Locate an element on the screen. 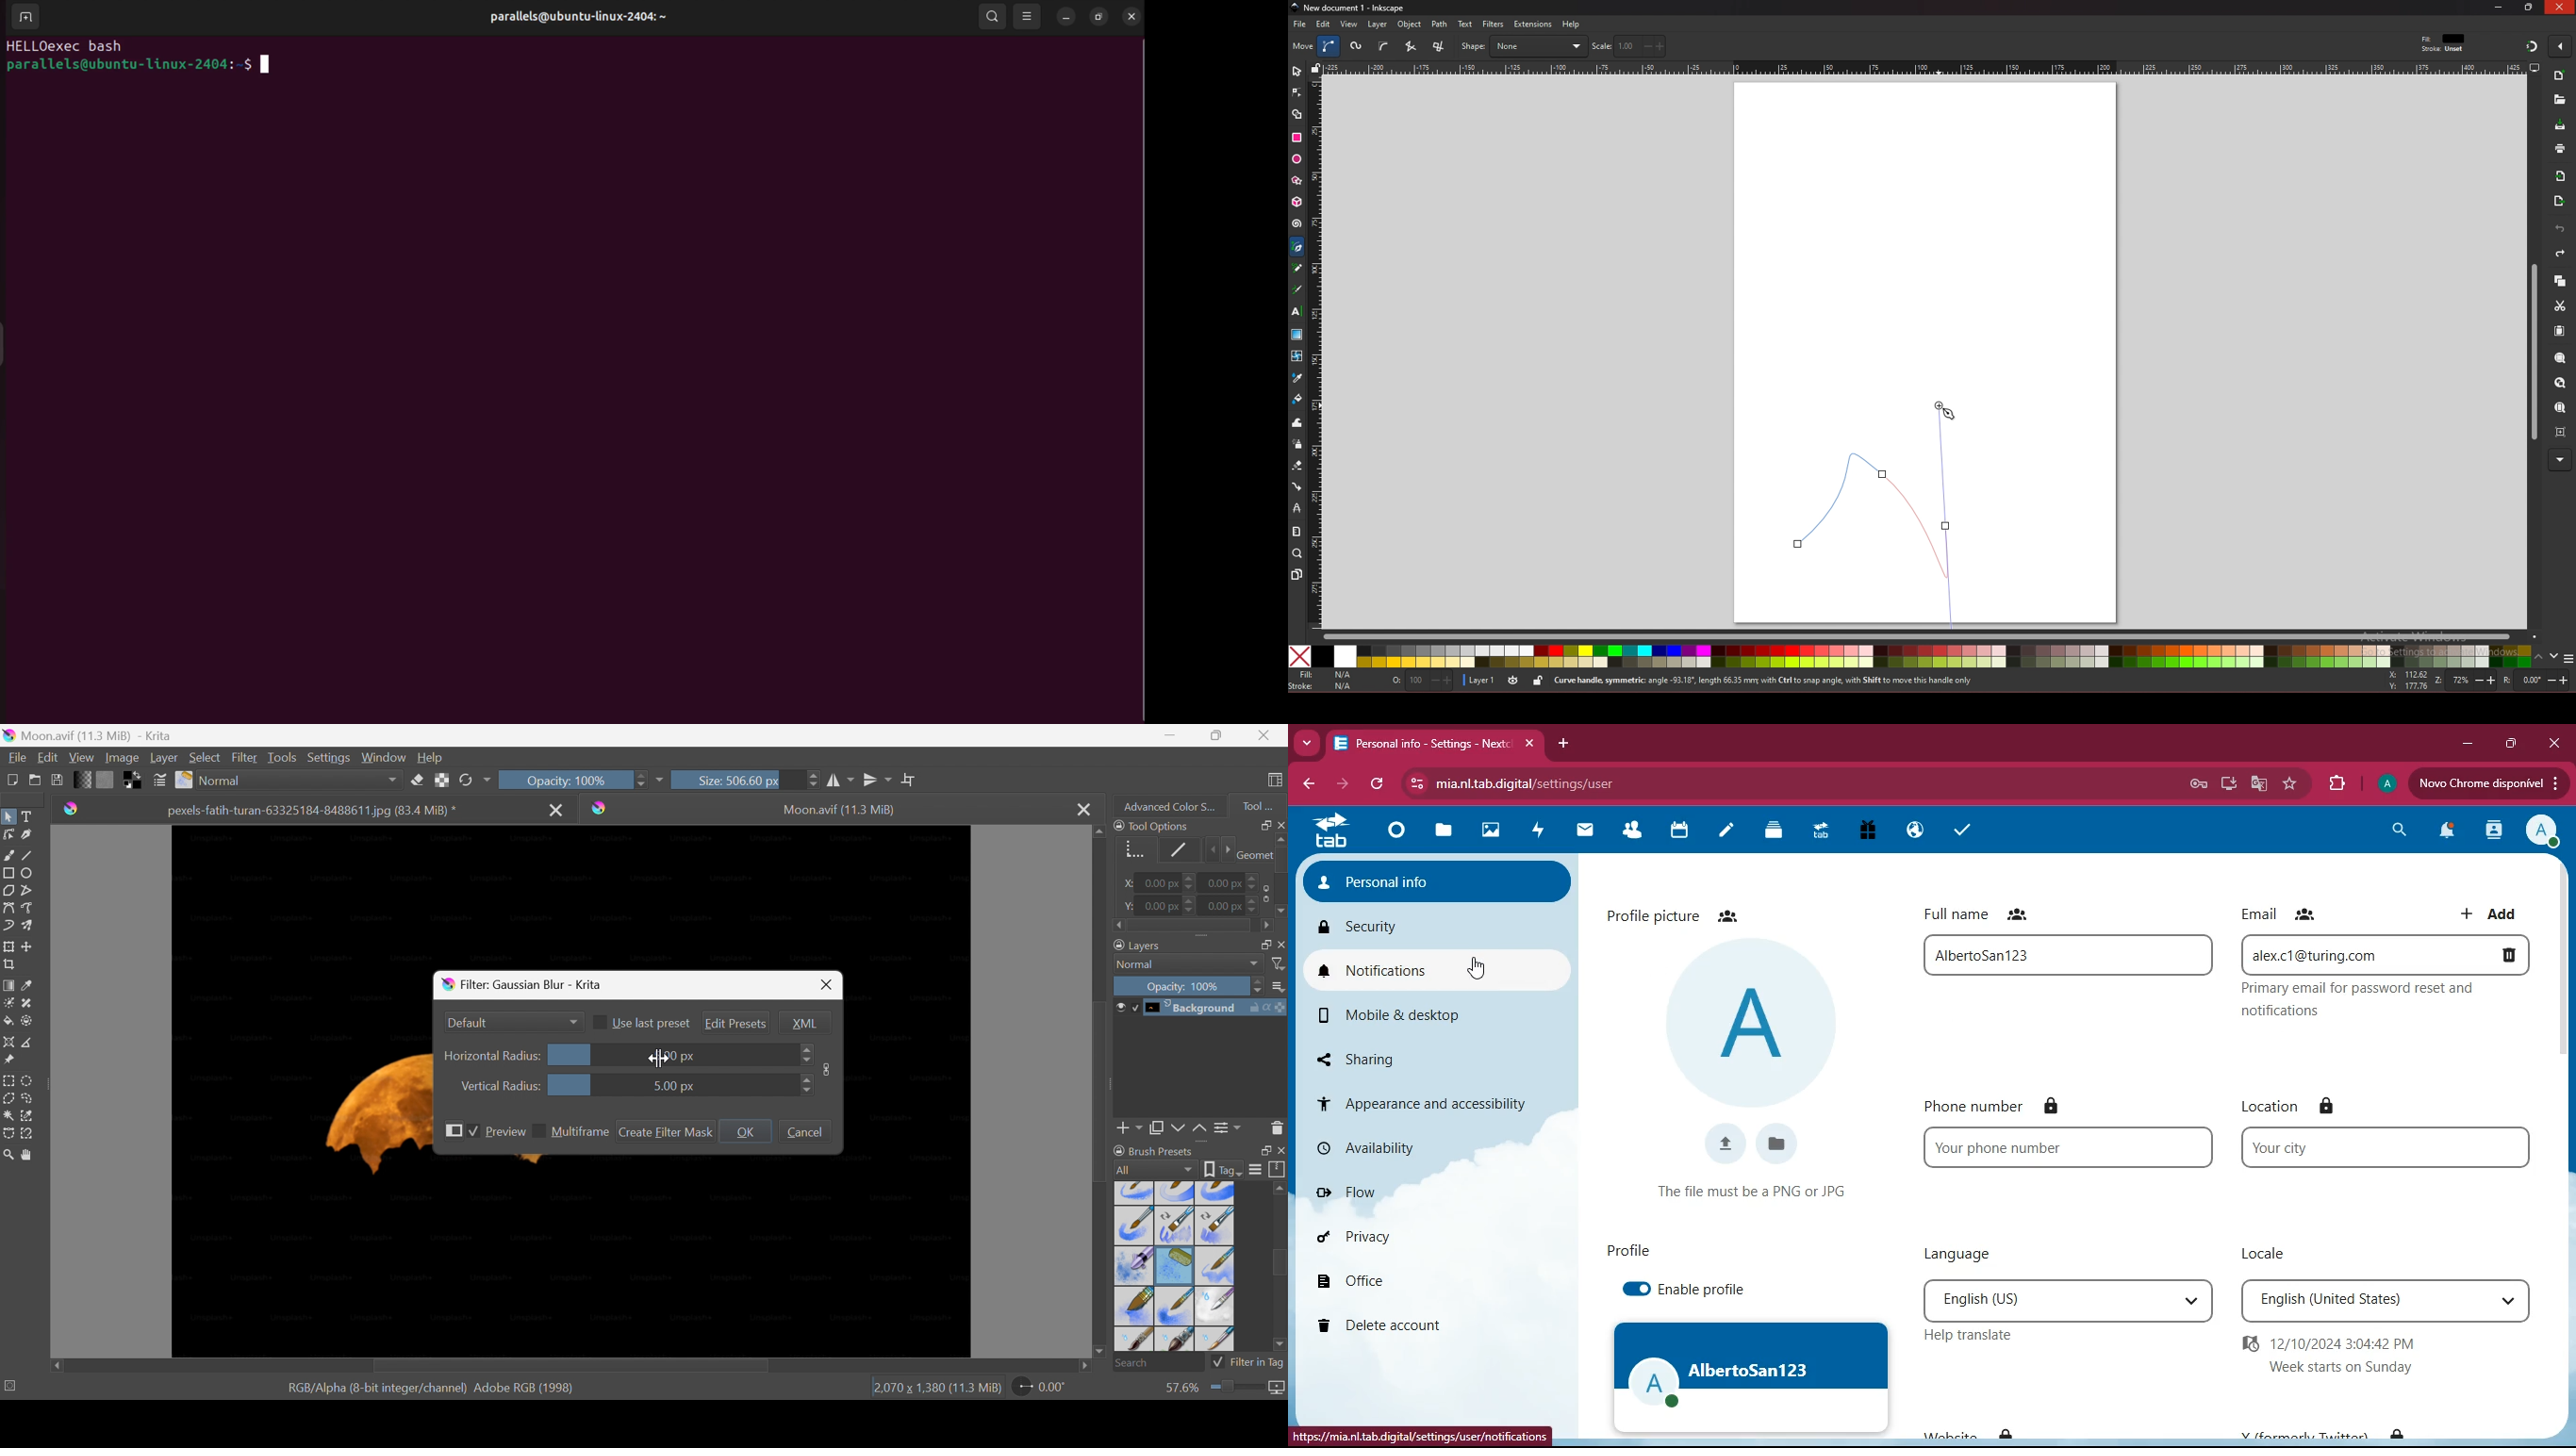 Image resolution: width=2576 pixels, height=1456 pixels. snapping is located at coordinates (2532, 46).